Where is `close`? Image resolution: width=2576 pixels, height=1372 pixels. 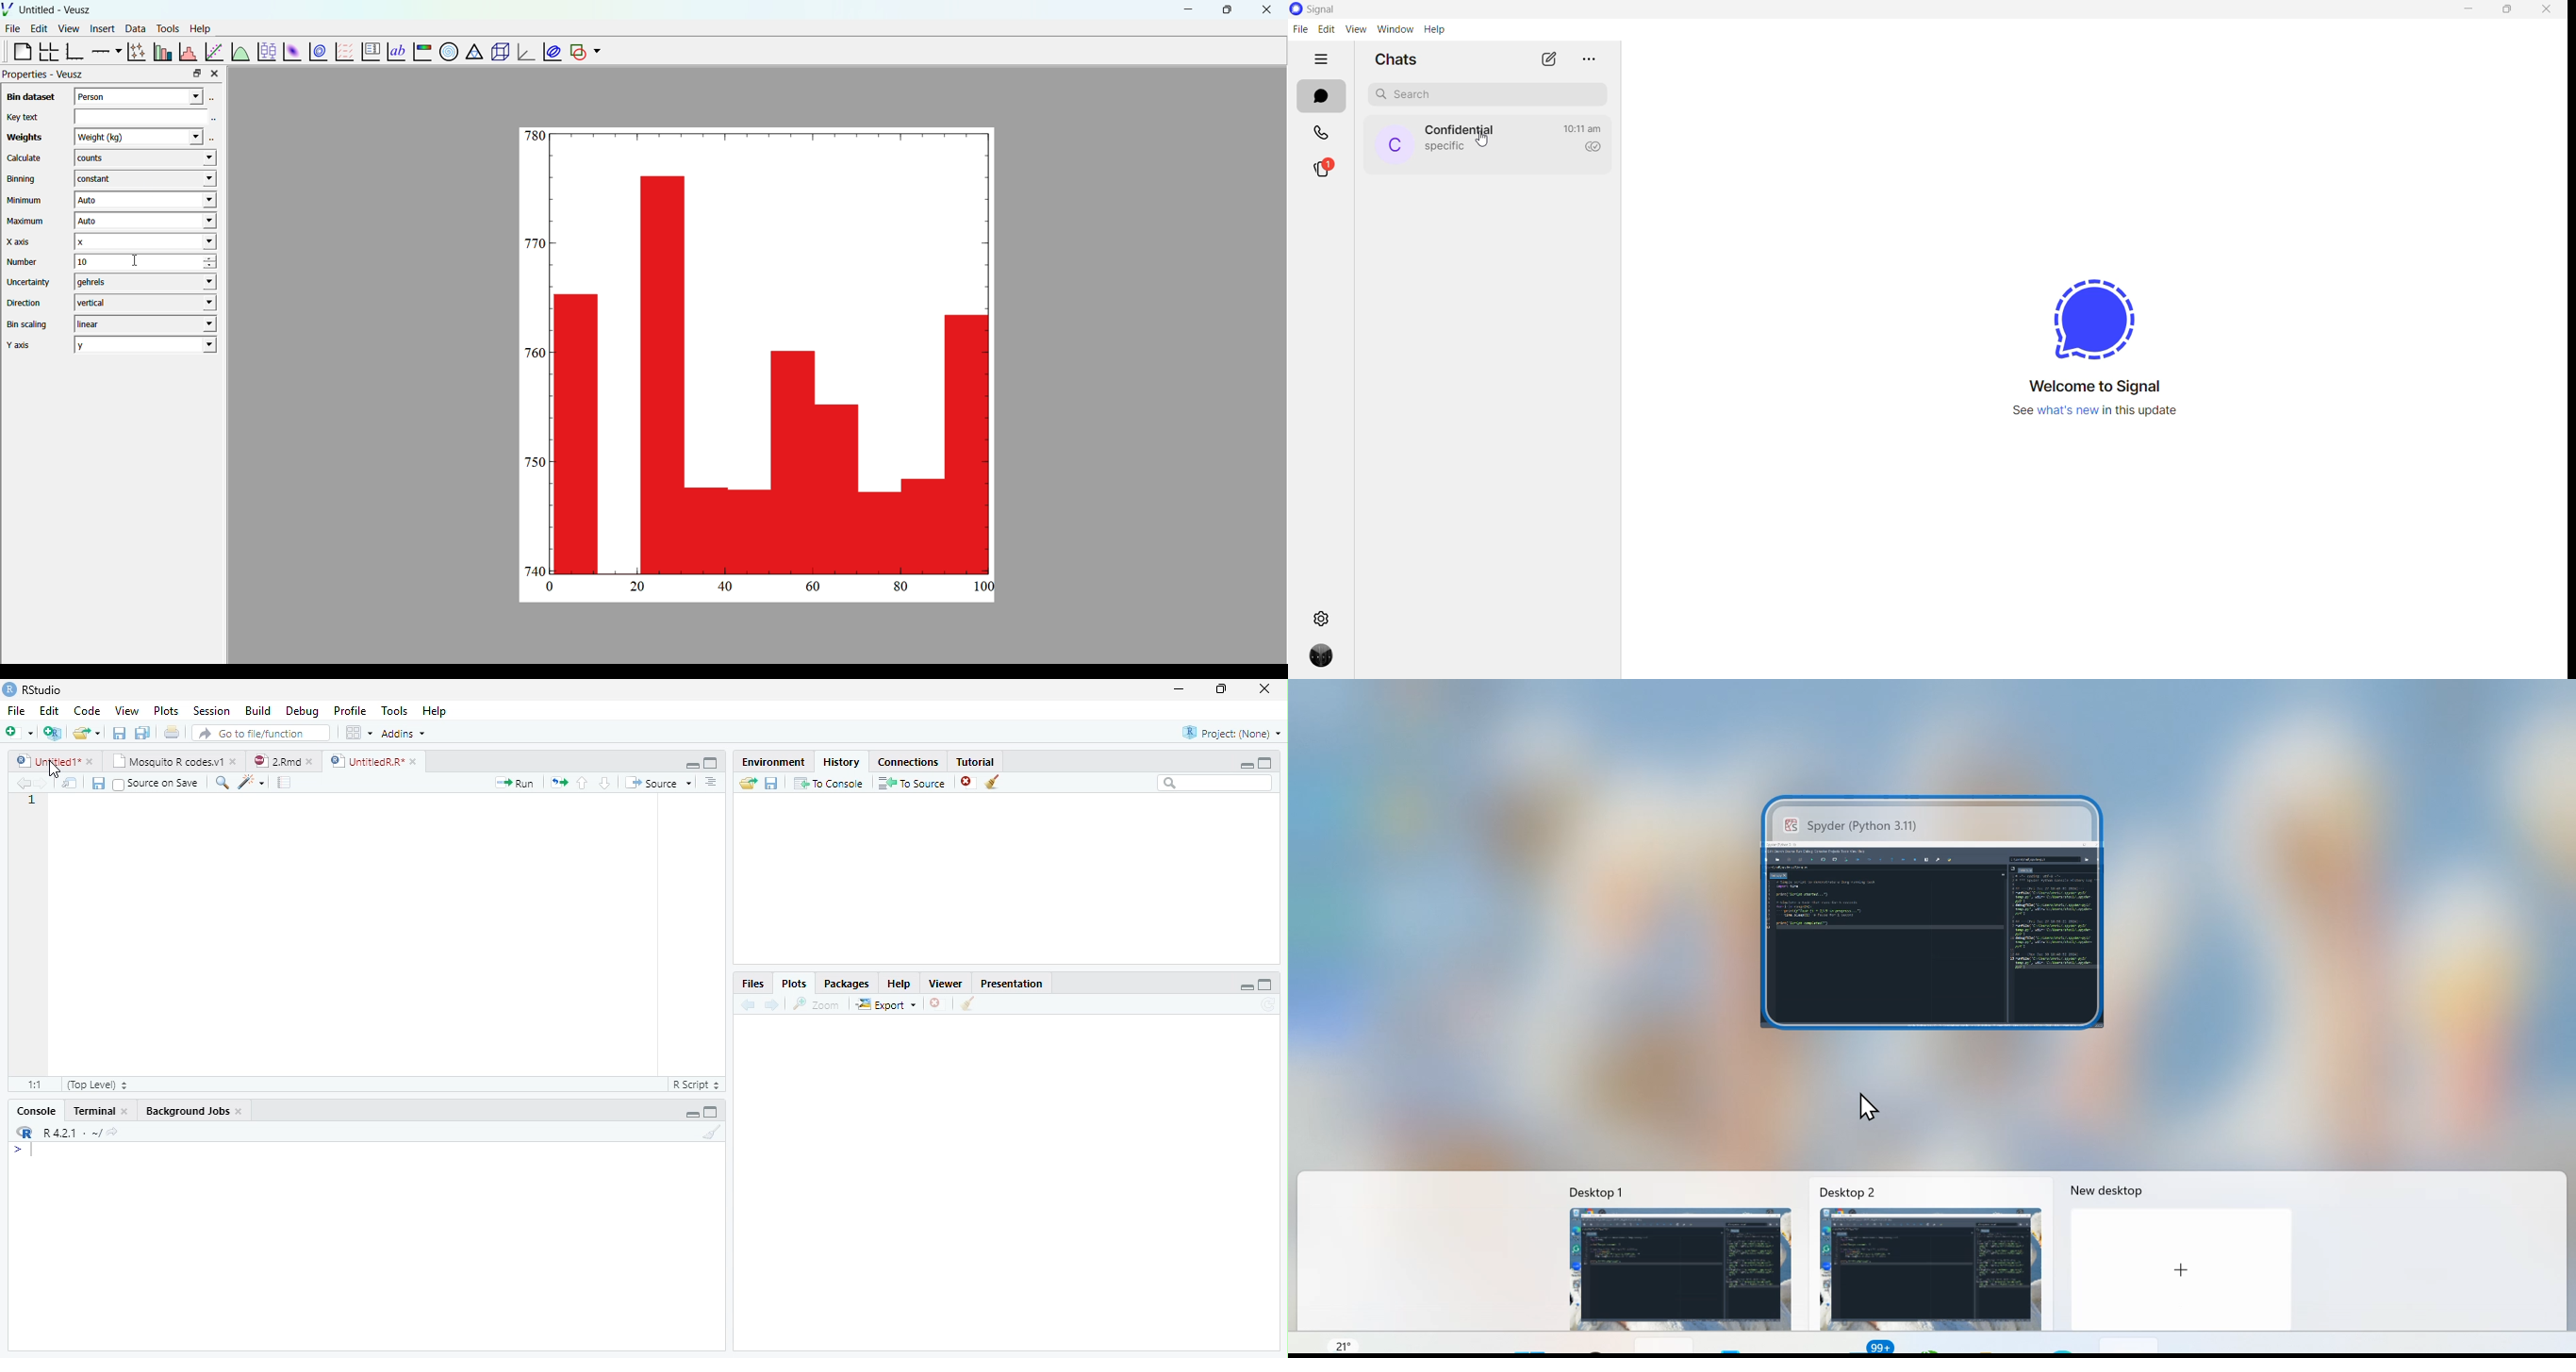 close is located at coordinates (1264, 688).